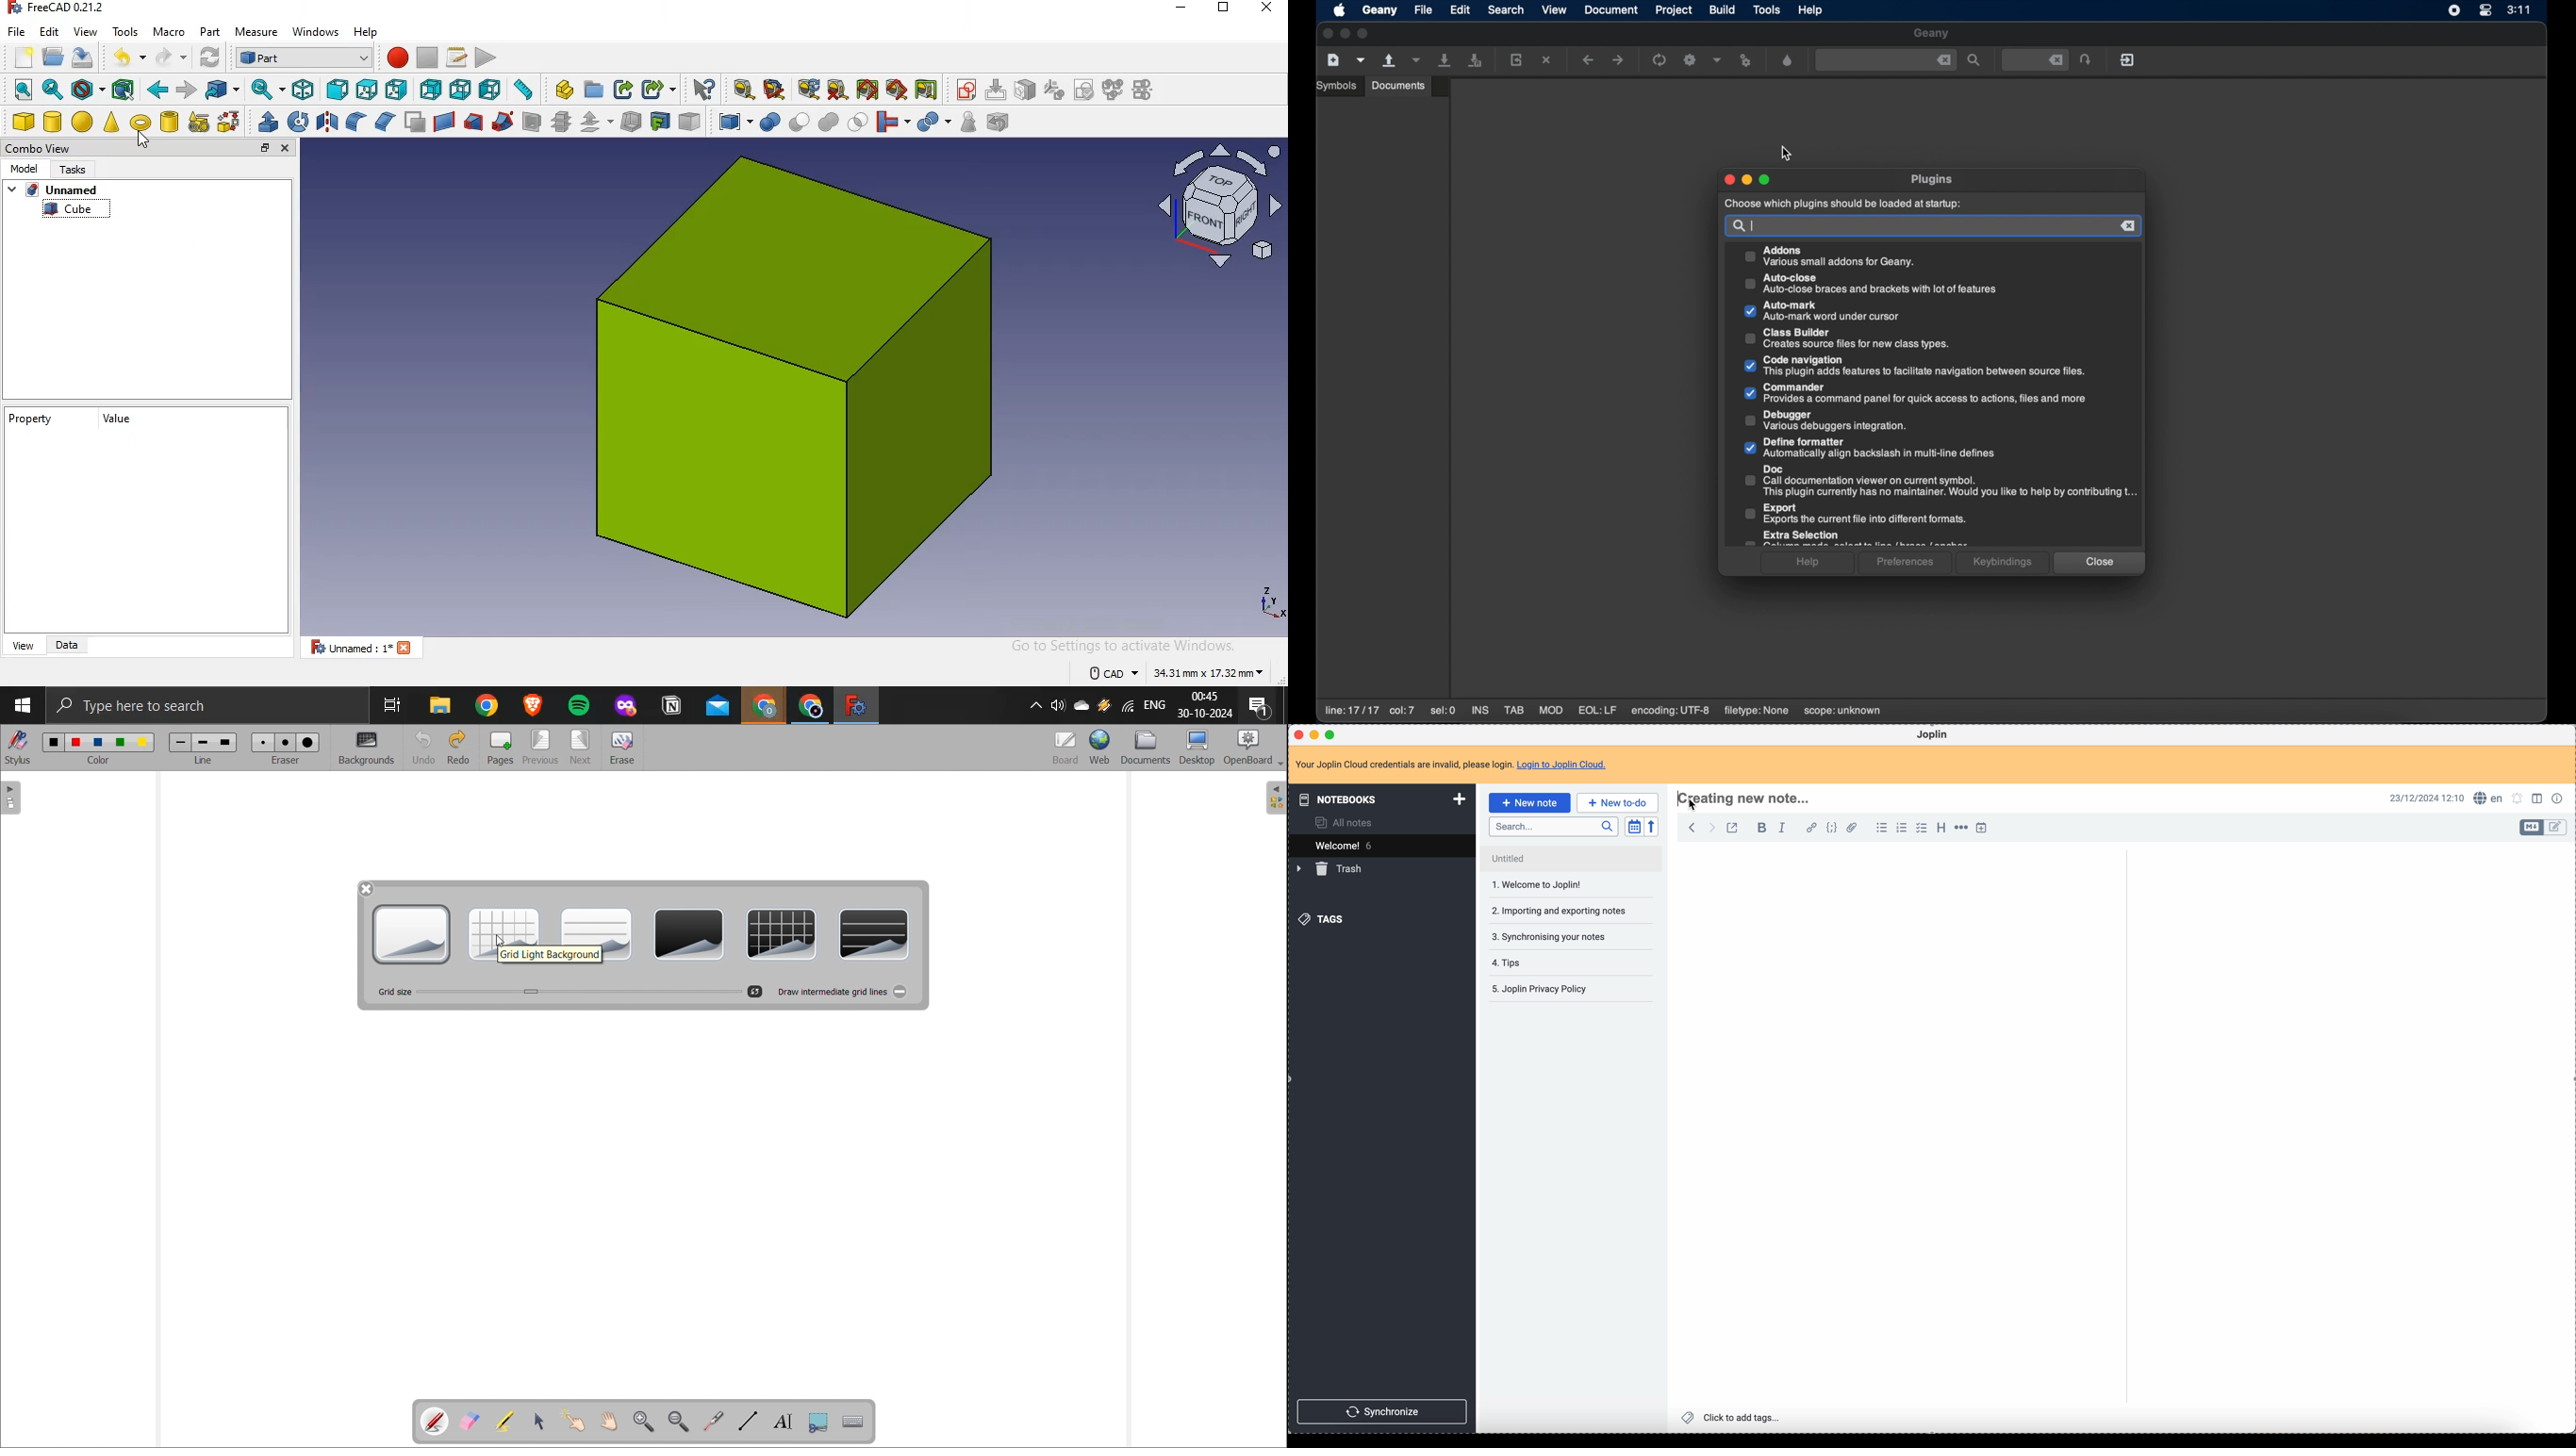  What do you see at coordinates (1852, 828) in the screenshot?
I see `attach file` at bounding box center [1852, 828].